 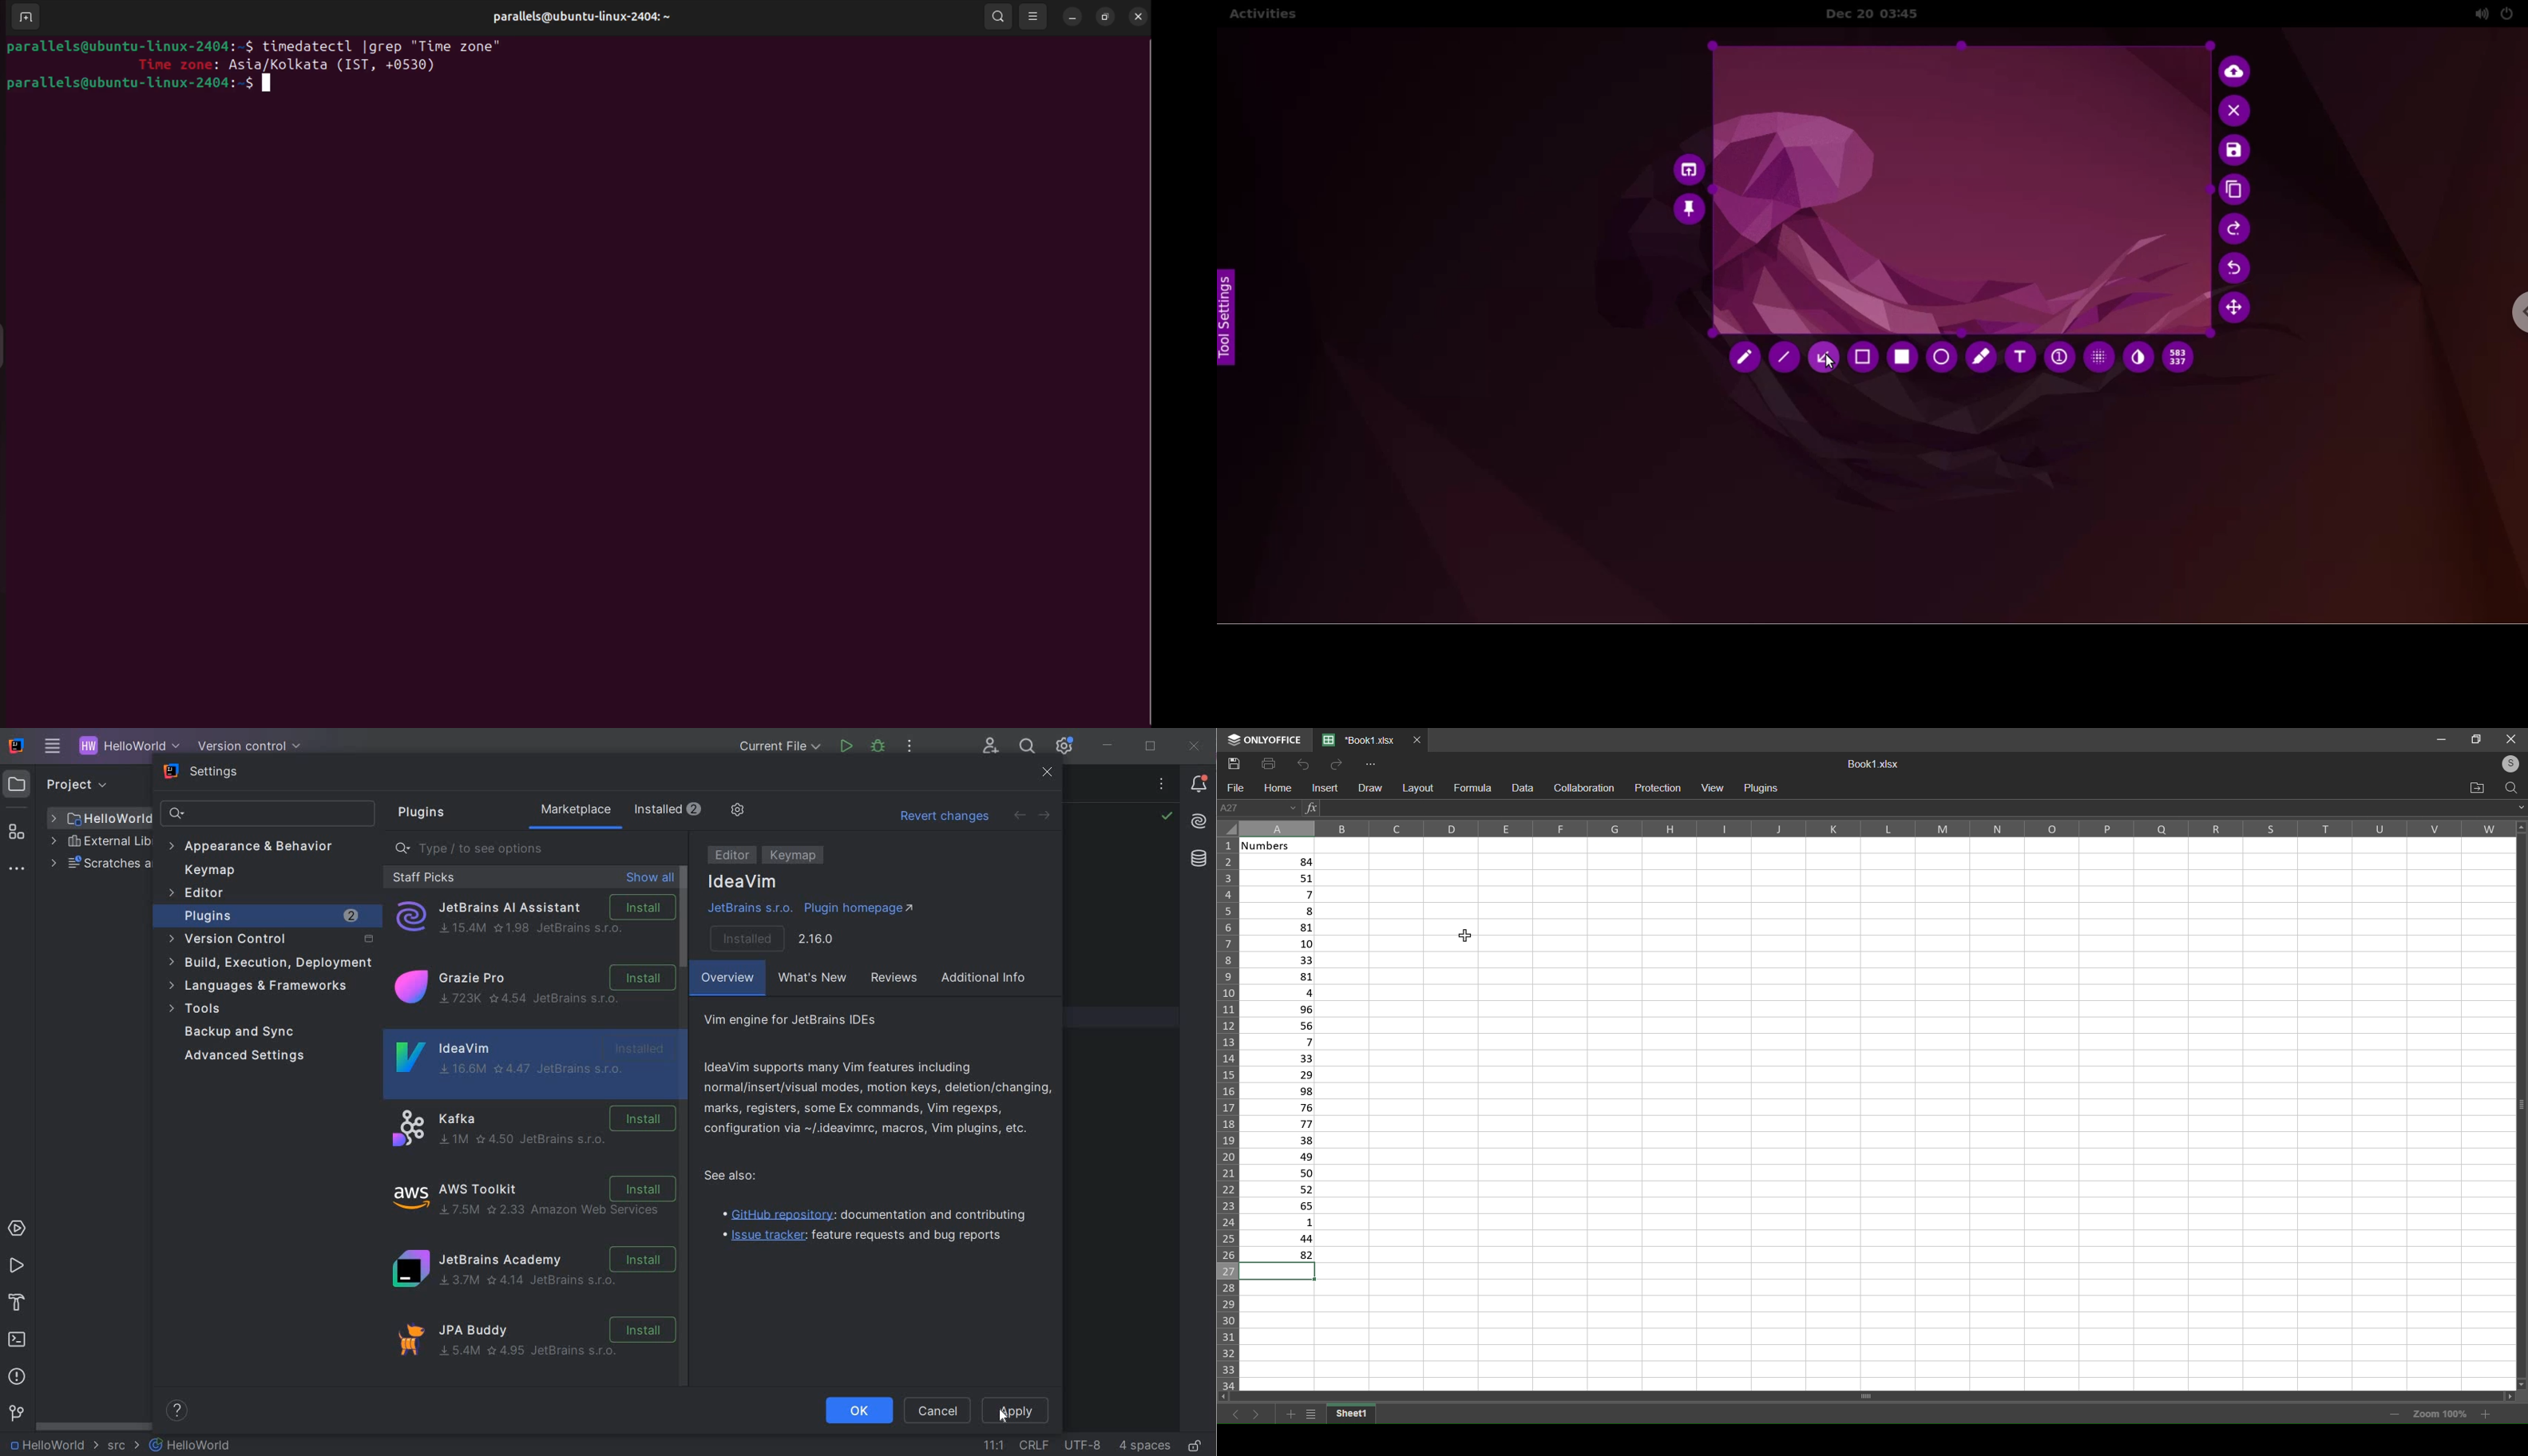 I want to click on close, so click(x=2512, y=739).